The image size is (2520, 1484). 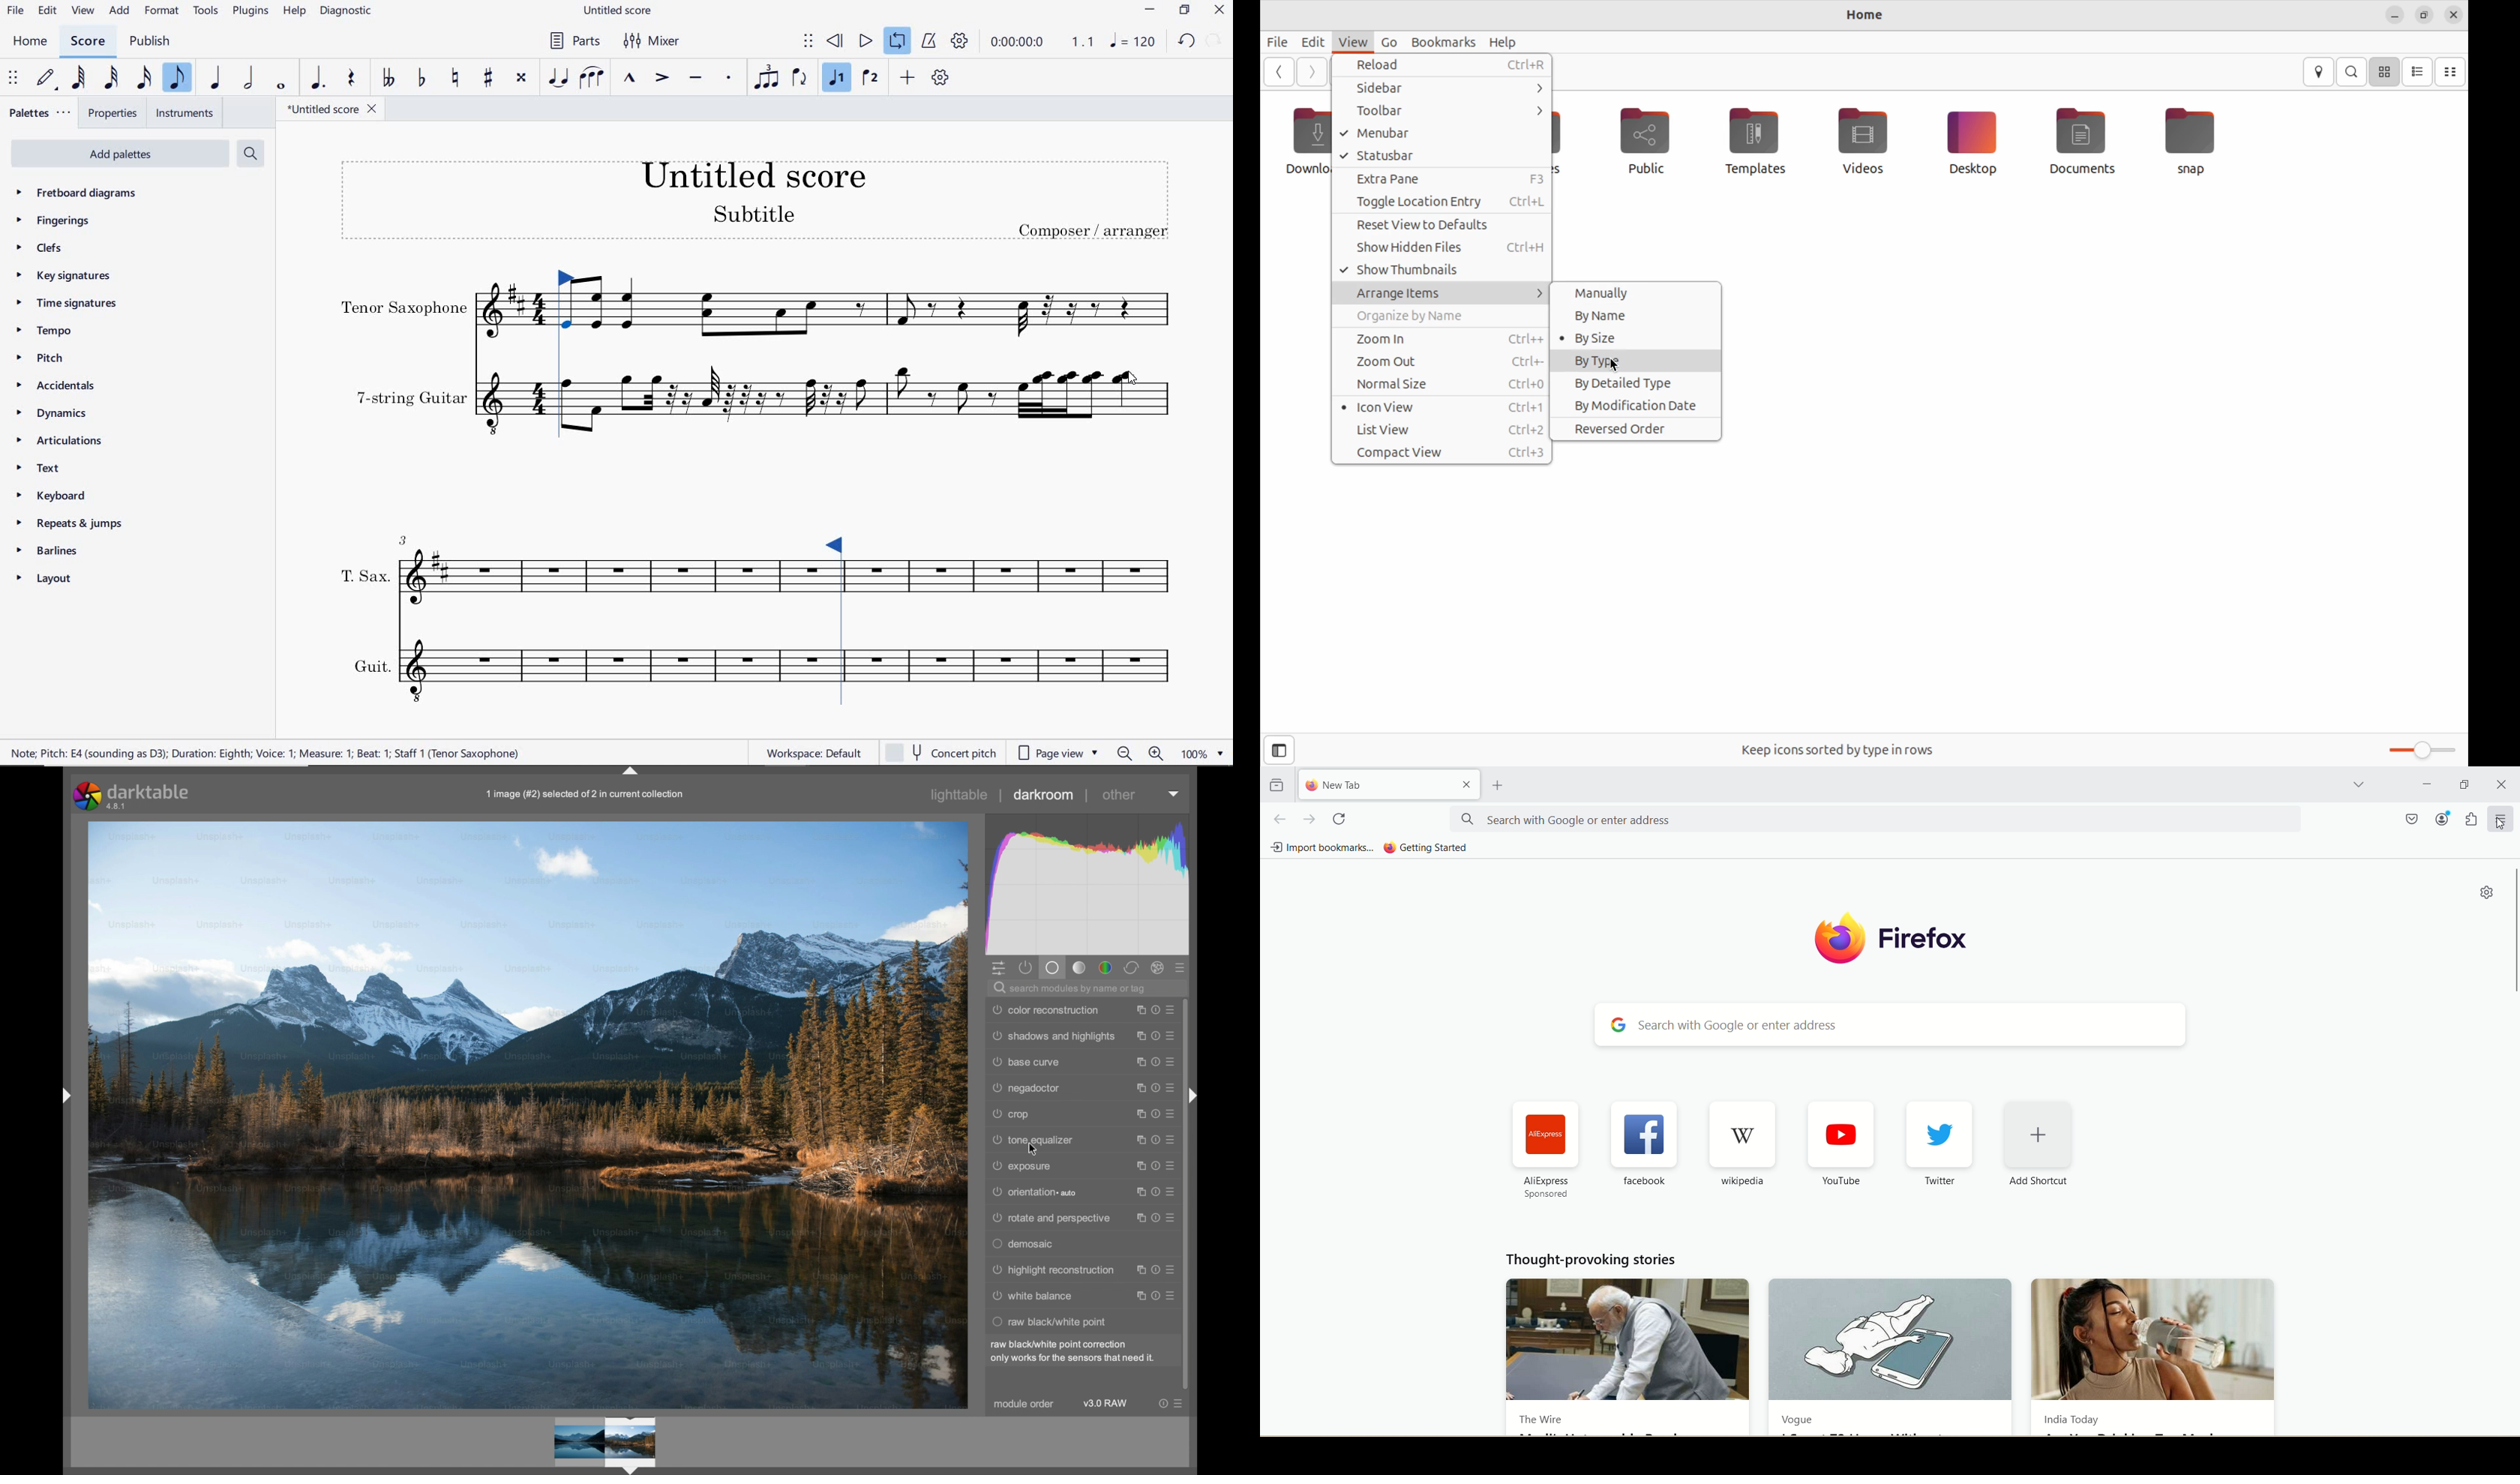 I want to click on cursor, so click(x=2499, y=822).